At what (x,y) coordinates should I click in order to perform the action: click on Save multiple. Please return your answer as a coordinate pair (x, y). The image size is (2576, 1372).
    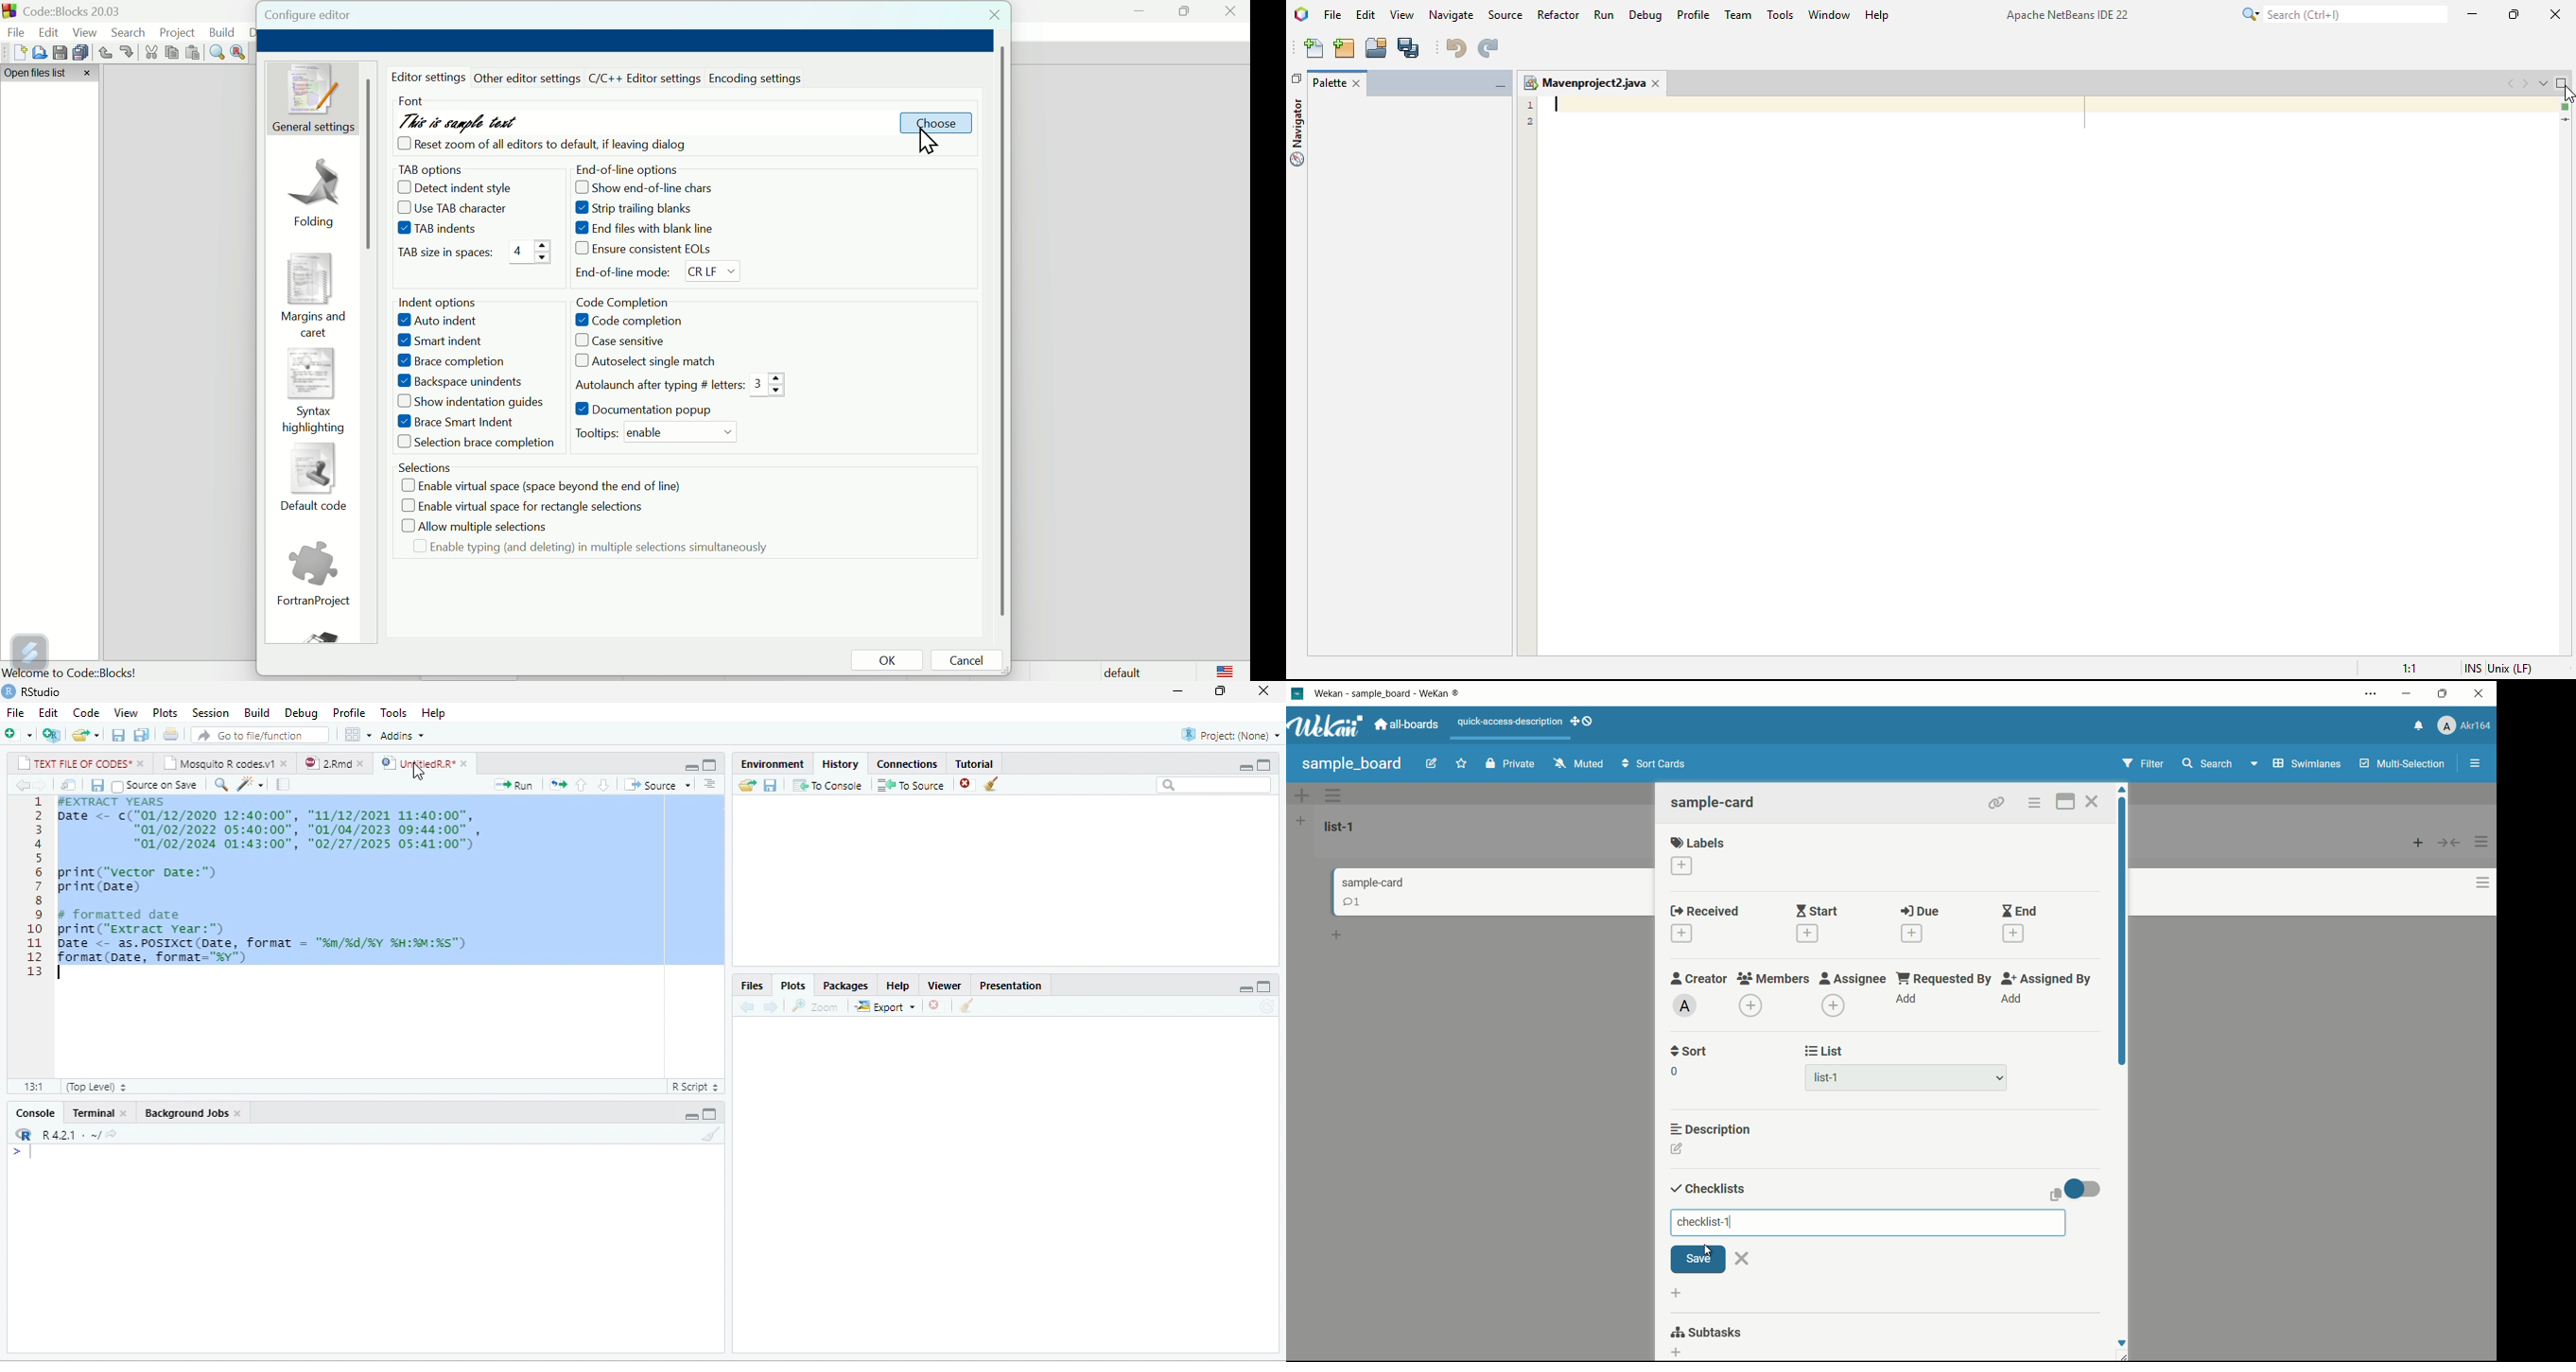
    Looking at the image, I should click on (81, 52).